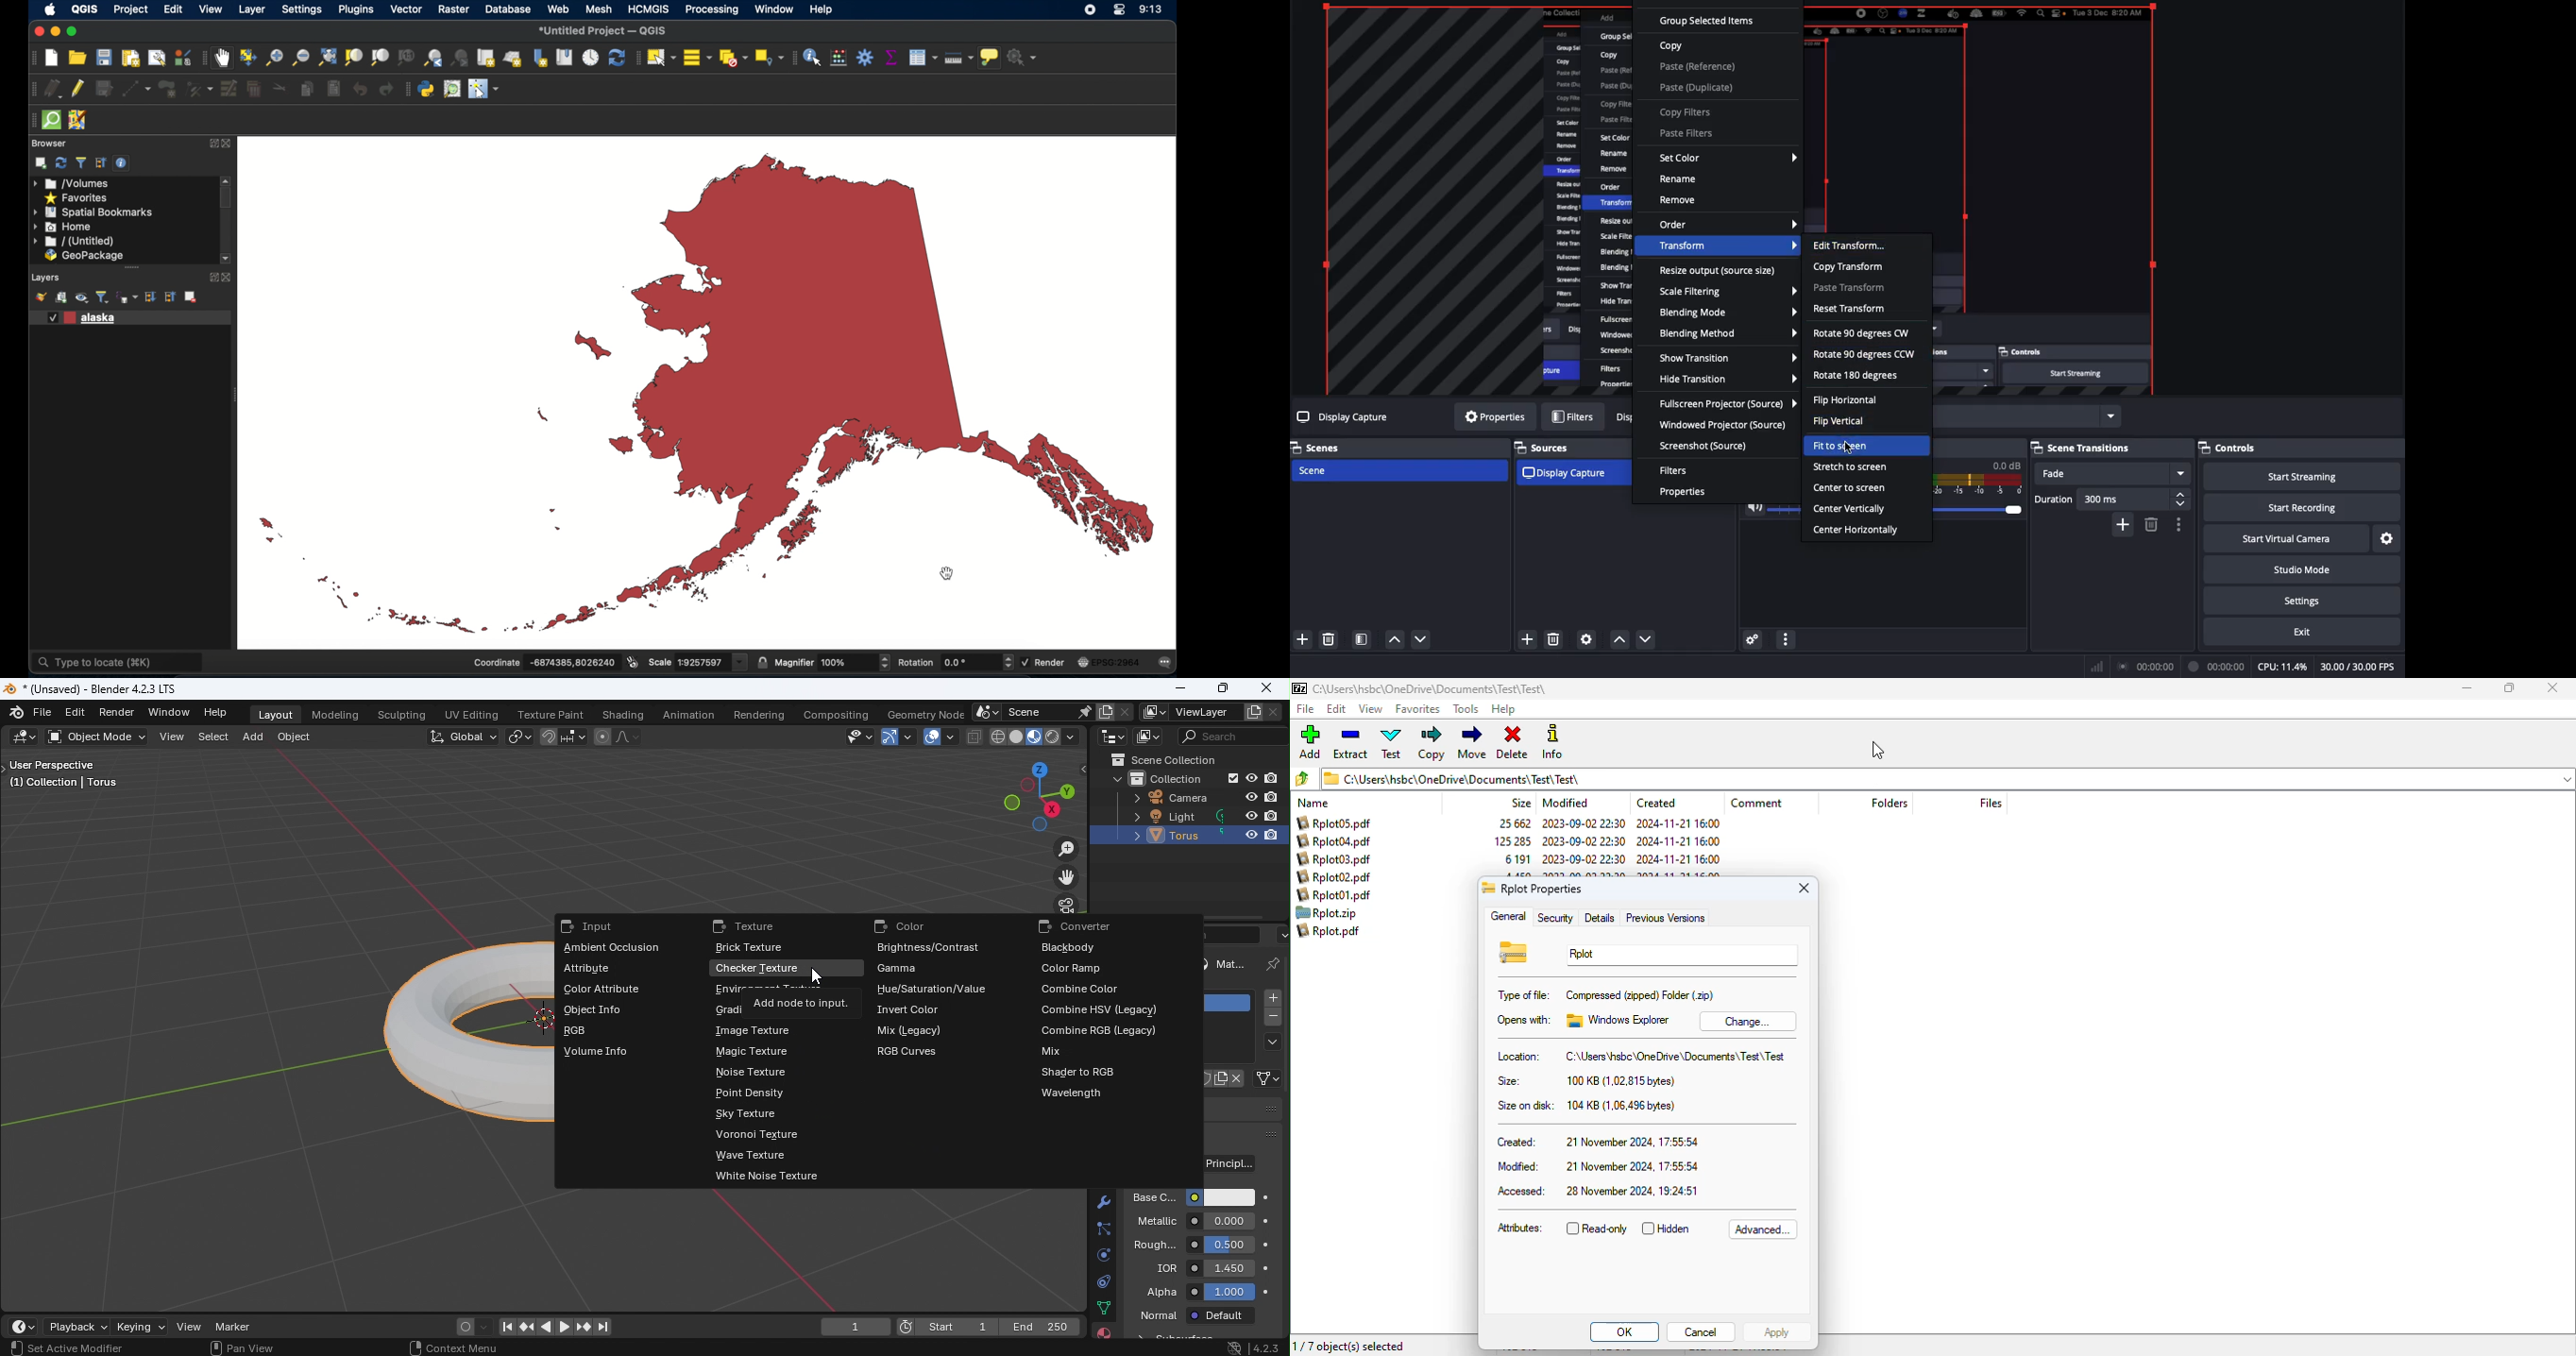 This screenshot has width=2576, height=1372. What do you see at coordinates (2388, 538) in the screenshot?
I see `Settings` at bounding box center [2388, 538].